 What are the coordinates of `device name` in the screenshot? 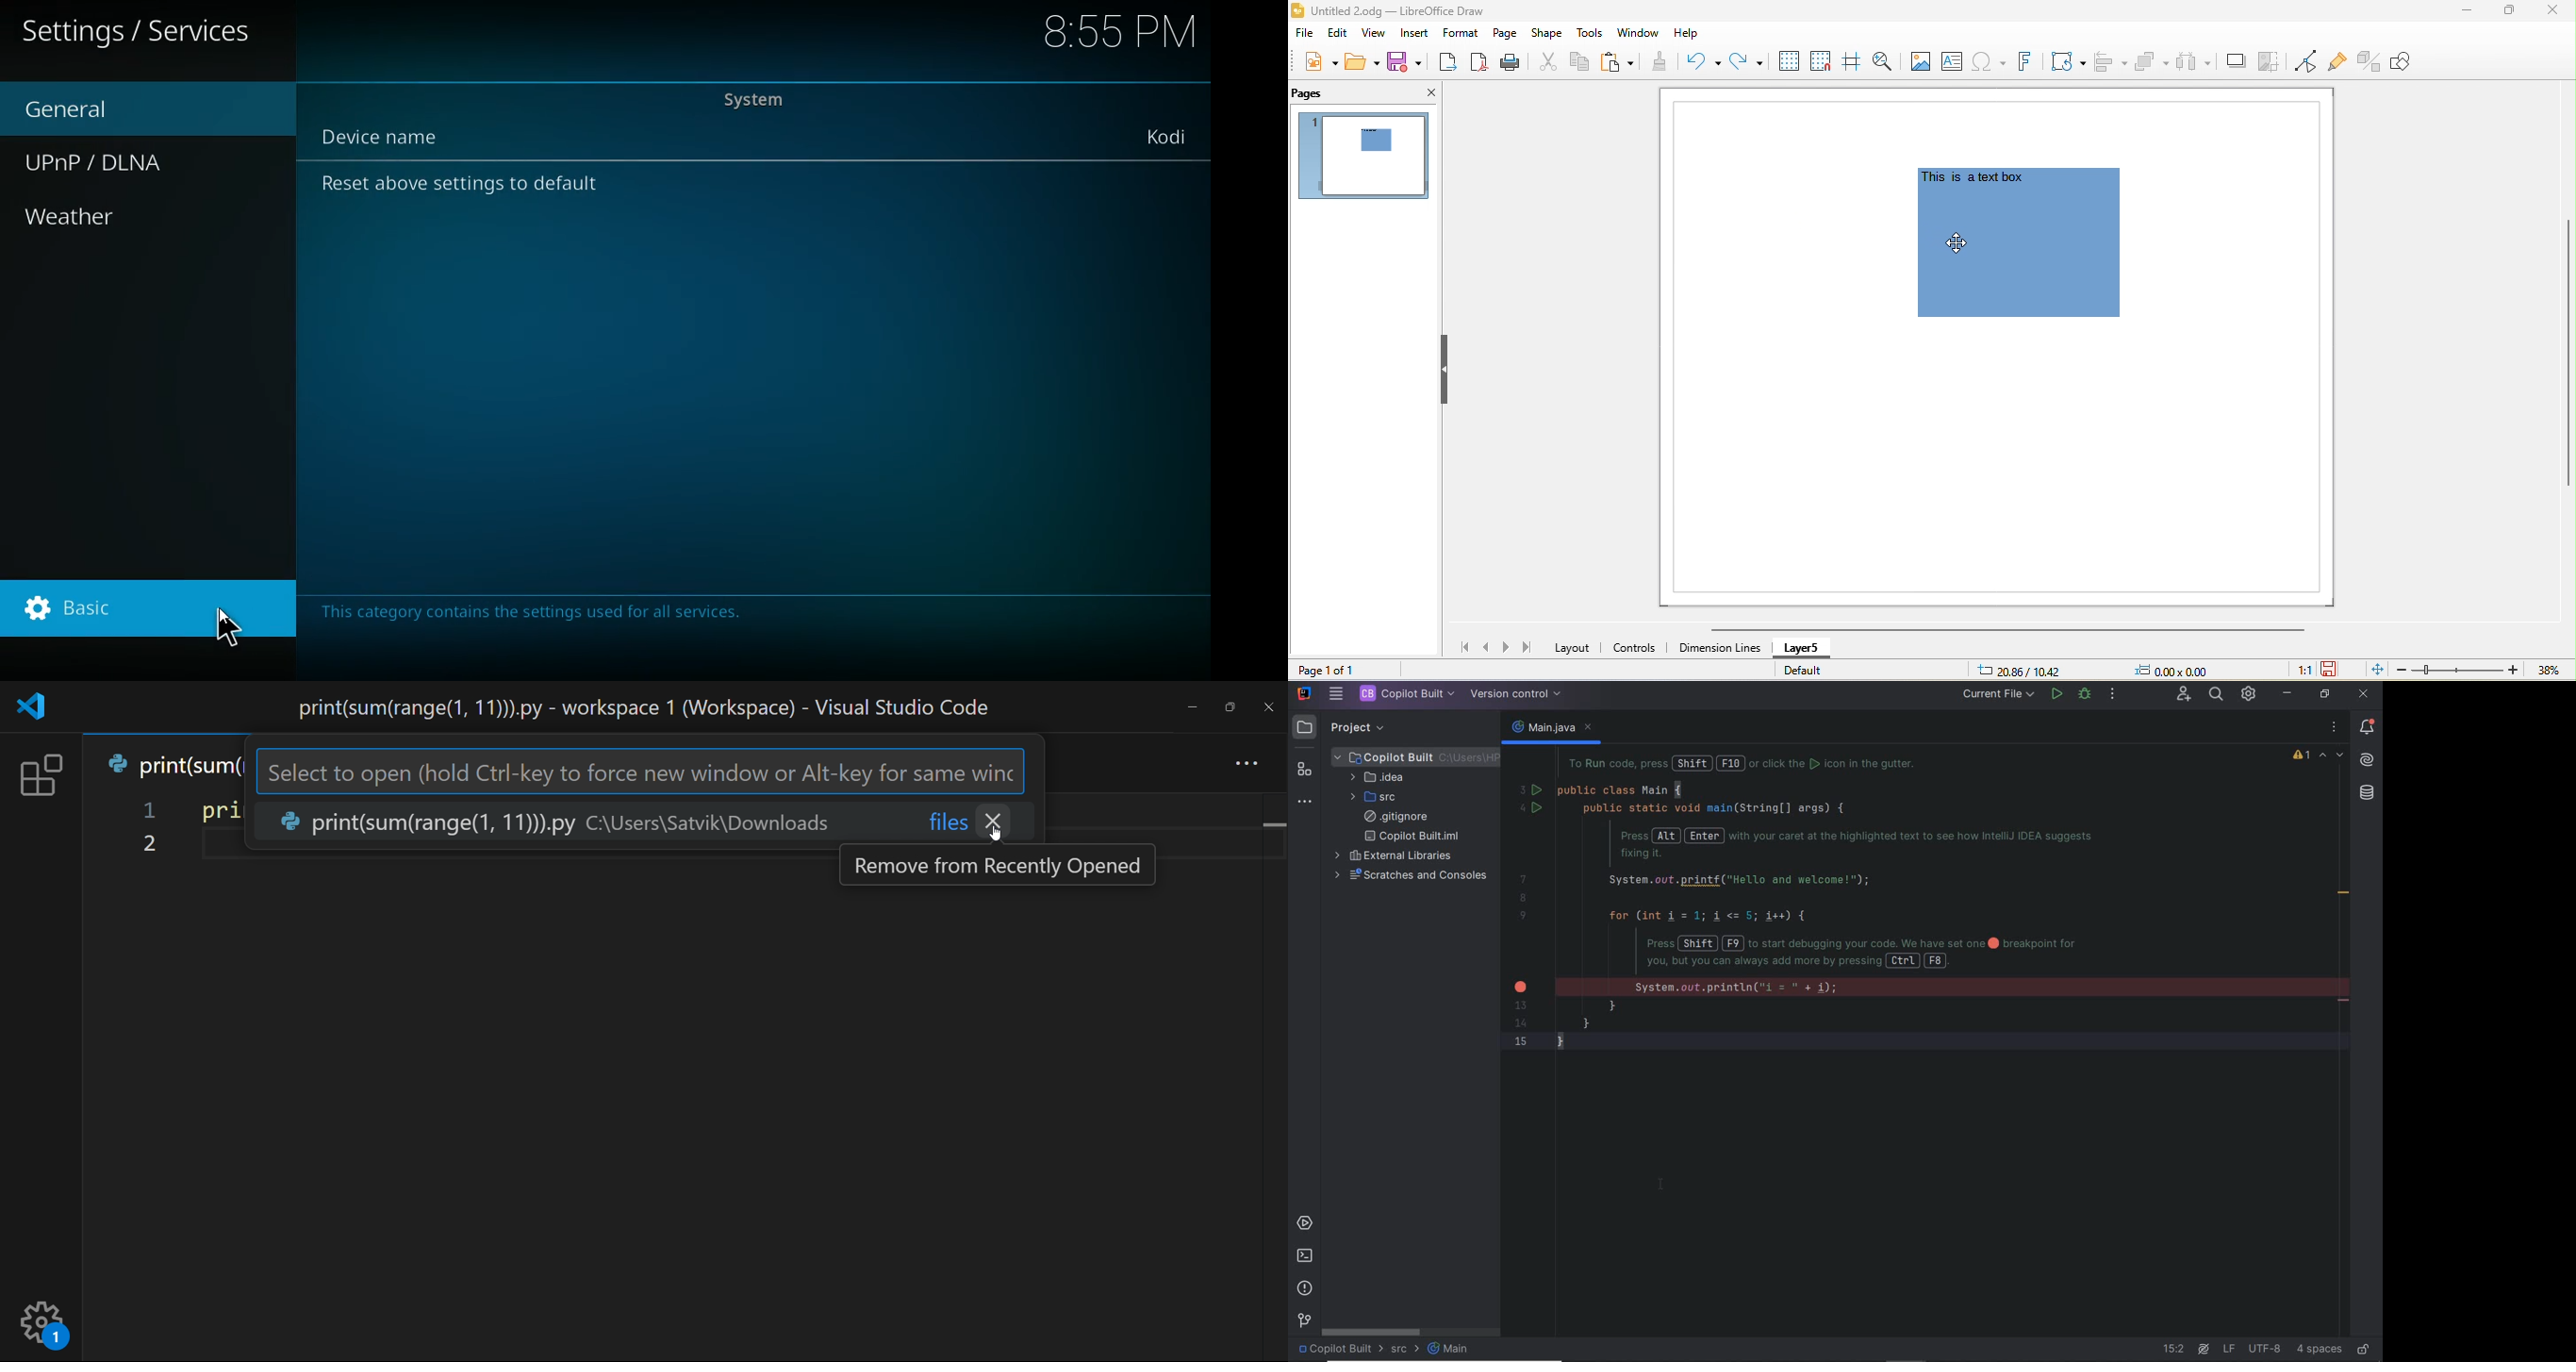 It's located at (1166, 136).